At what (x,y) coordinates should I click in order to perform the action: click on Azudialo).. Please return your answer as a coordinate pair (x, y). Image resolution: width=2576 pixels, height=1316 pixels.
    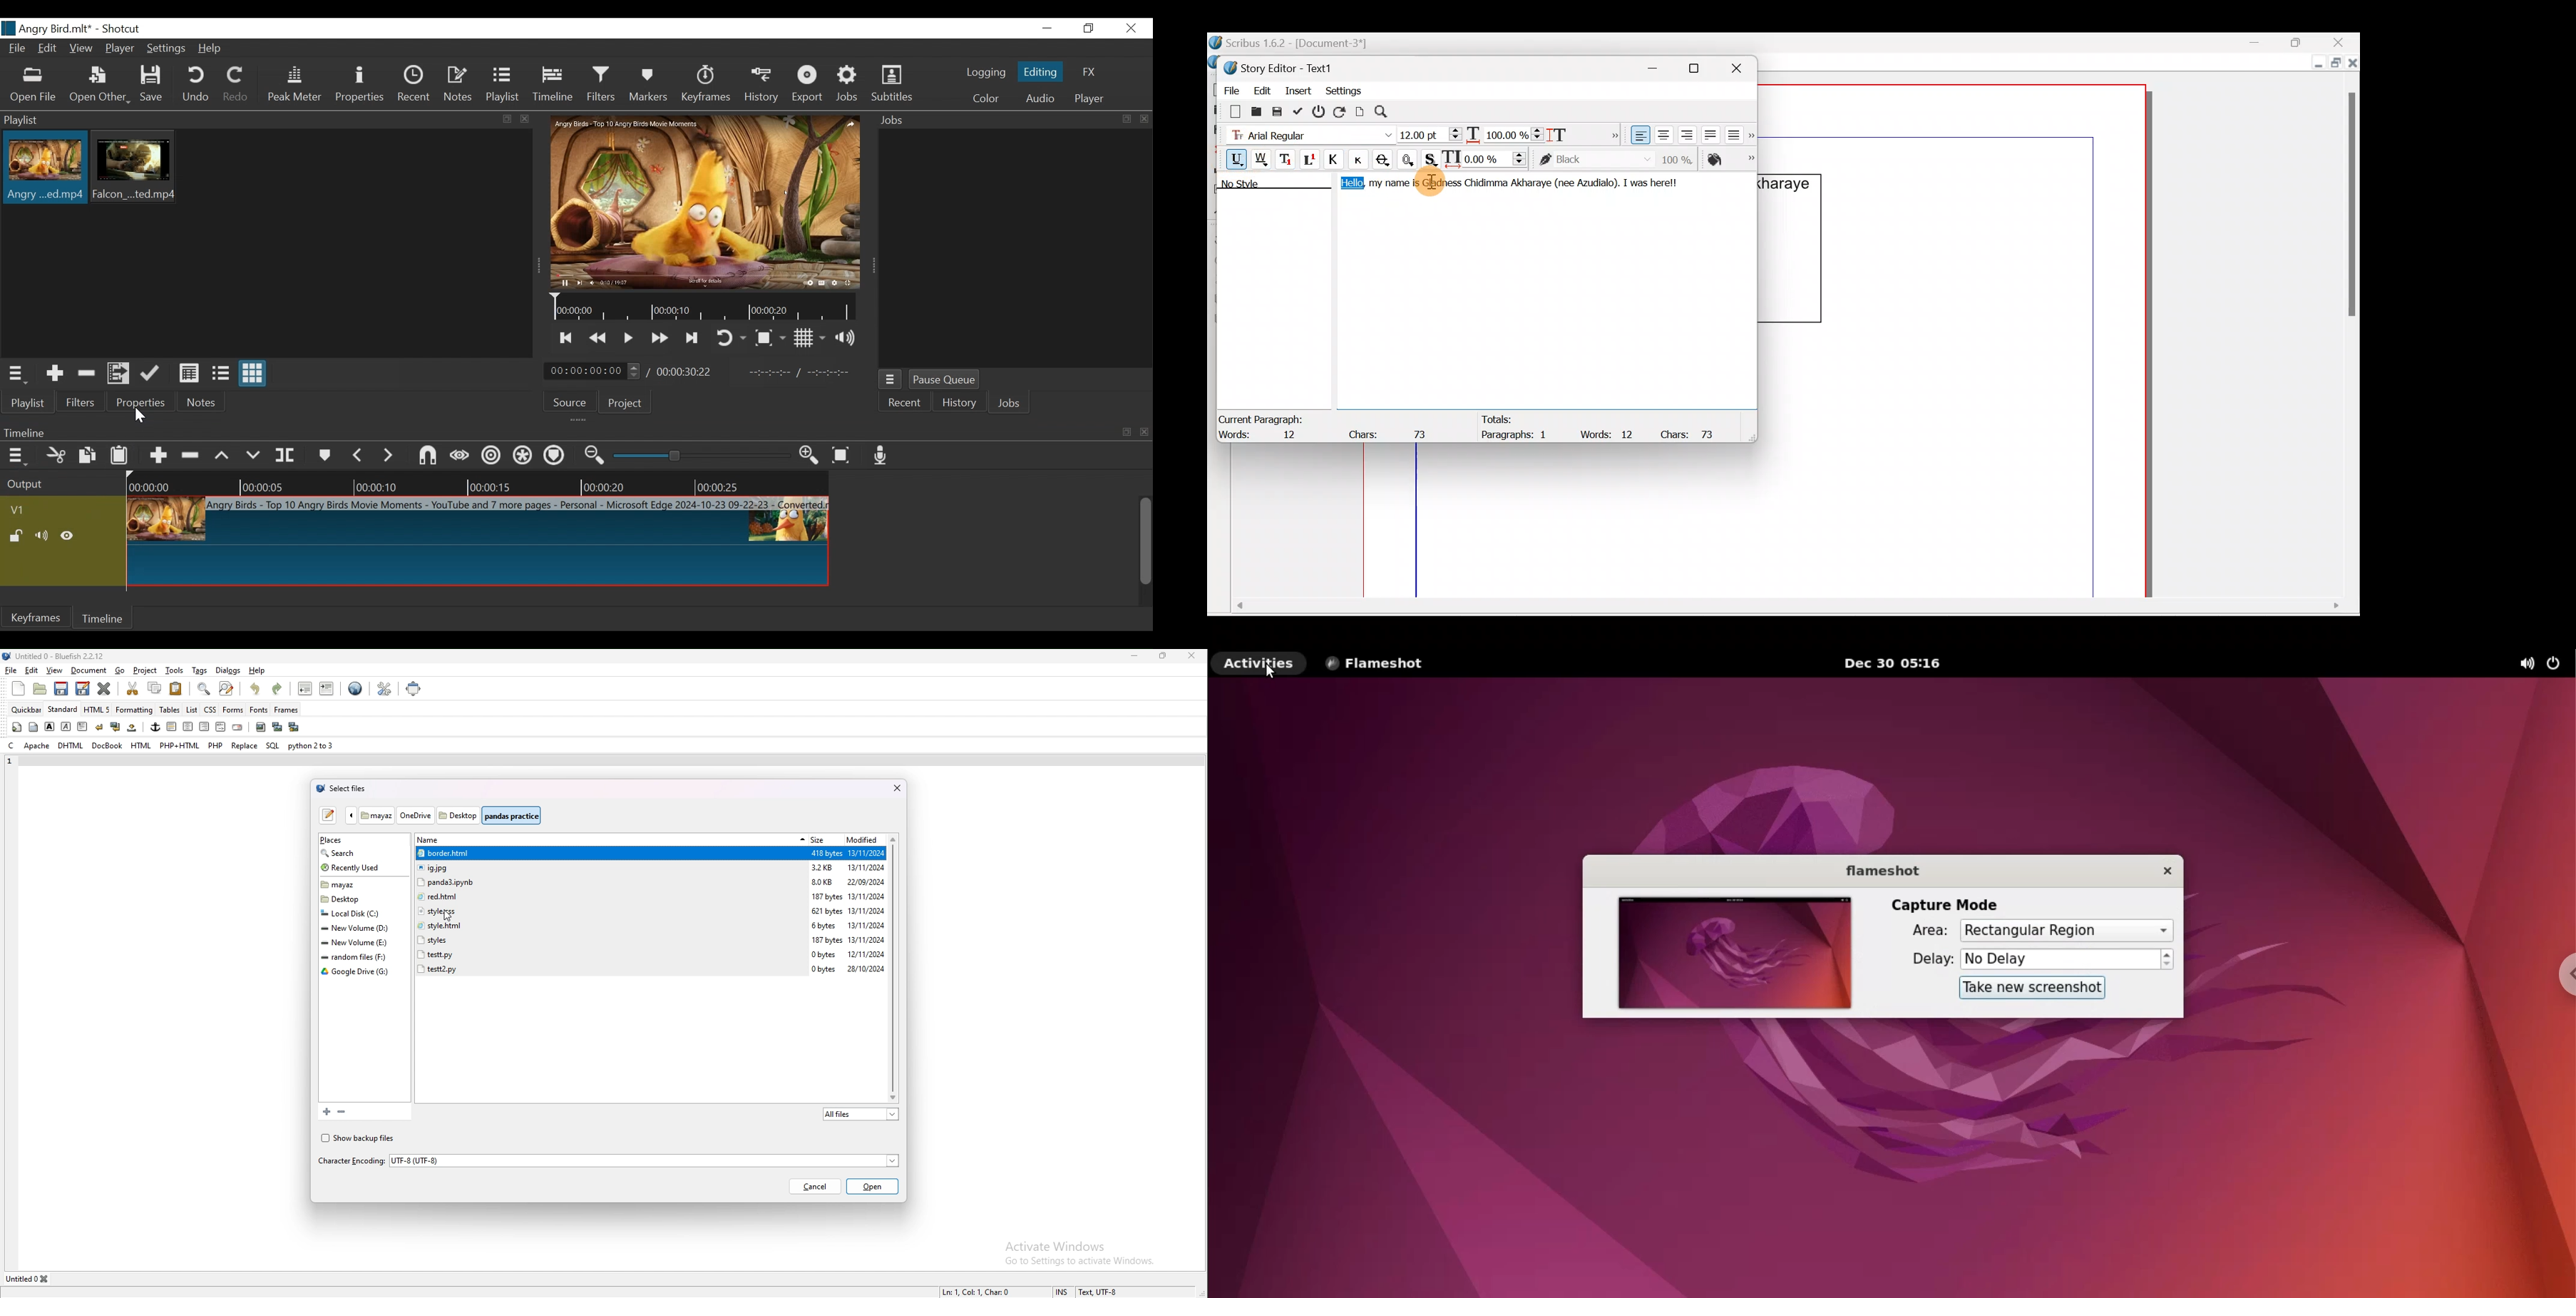
    Looking at the image, I should click on (1597, 181).